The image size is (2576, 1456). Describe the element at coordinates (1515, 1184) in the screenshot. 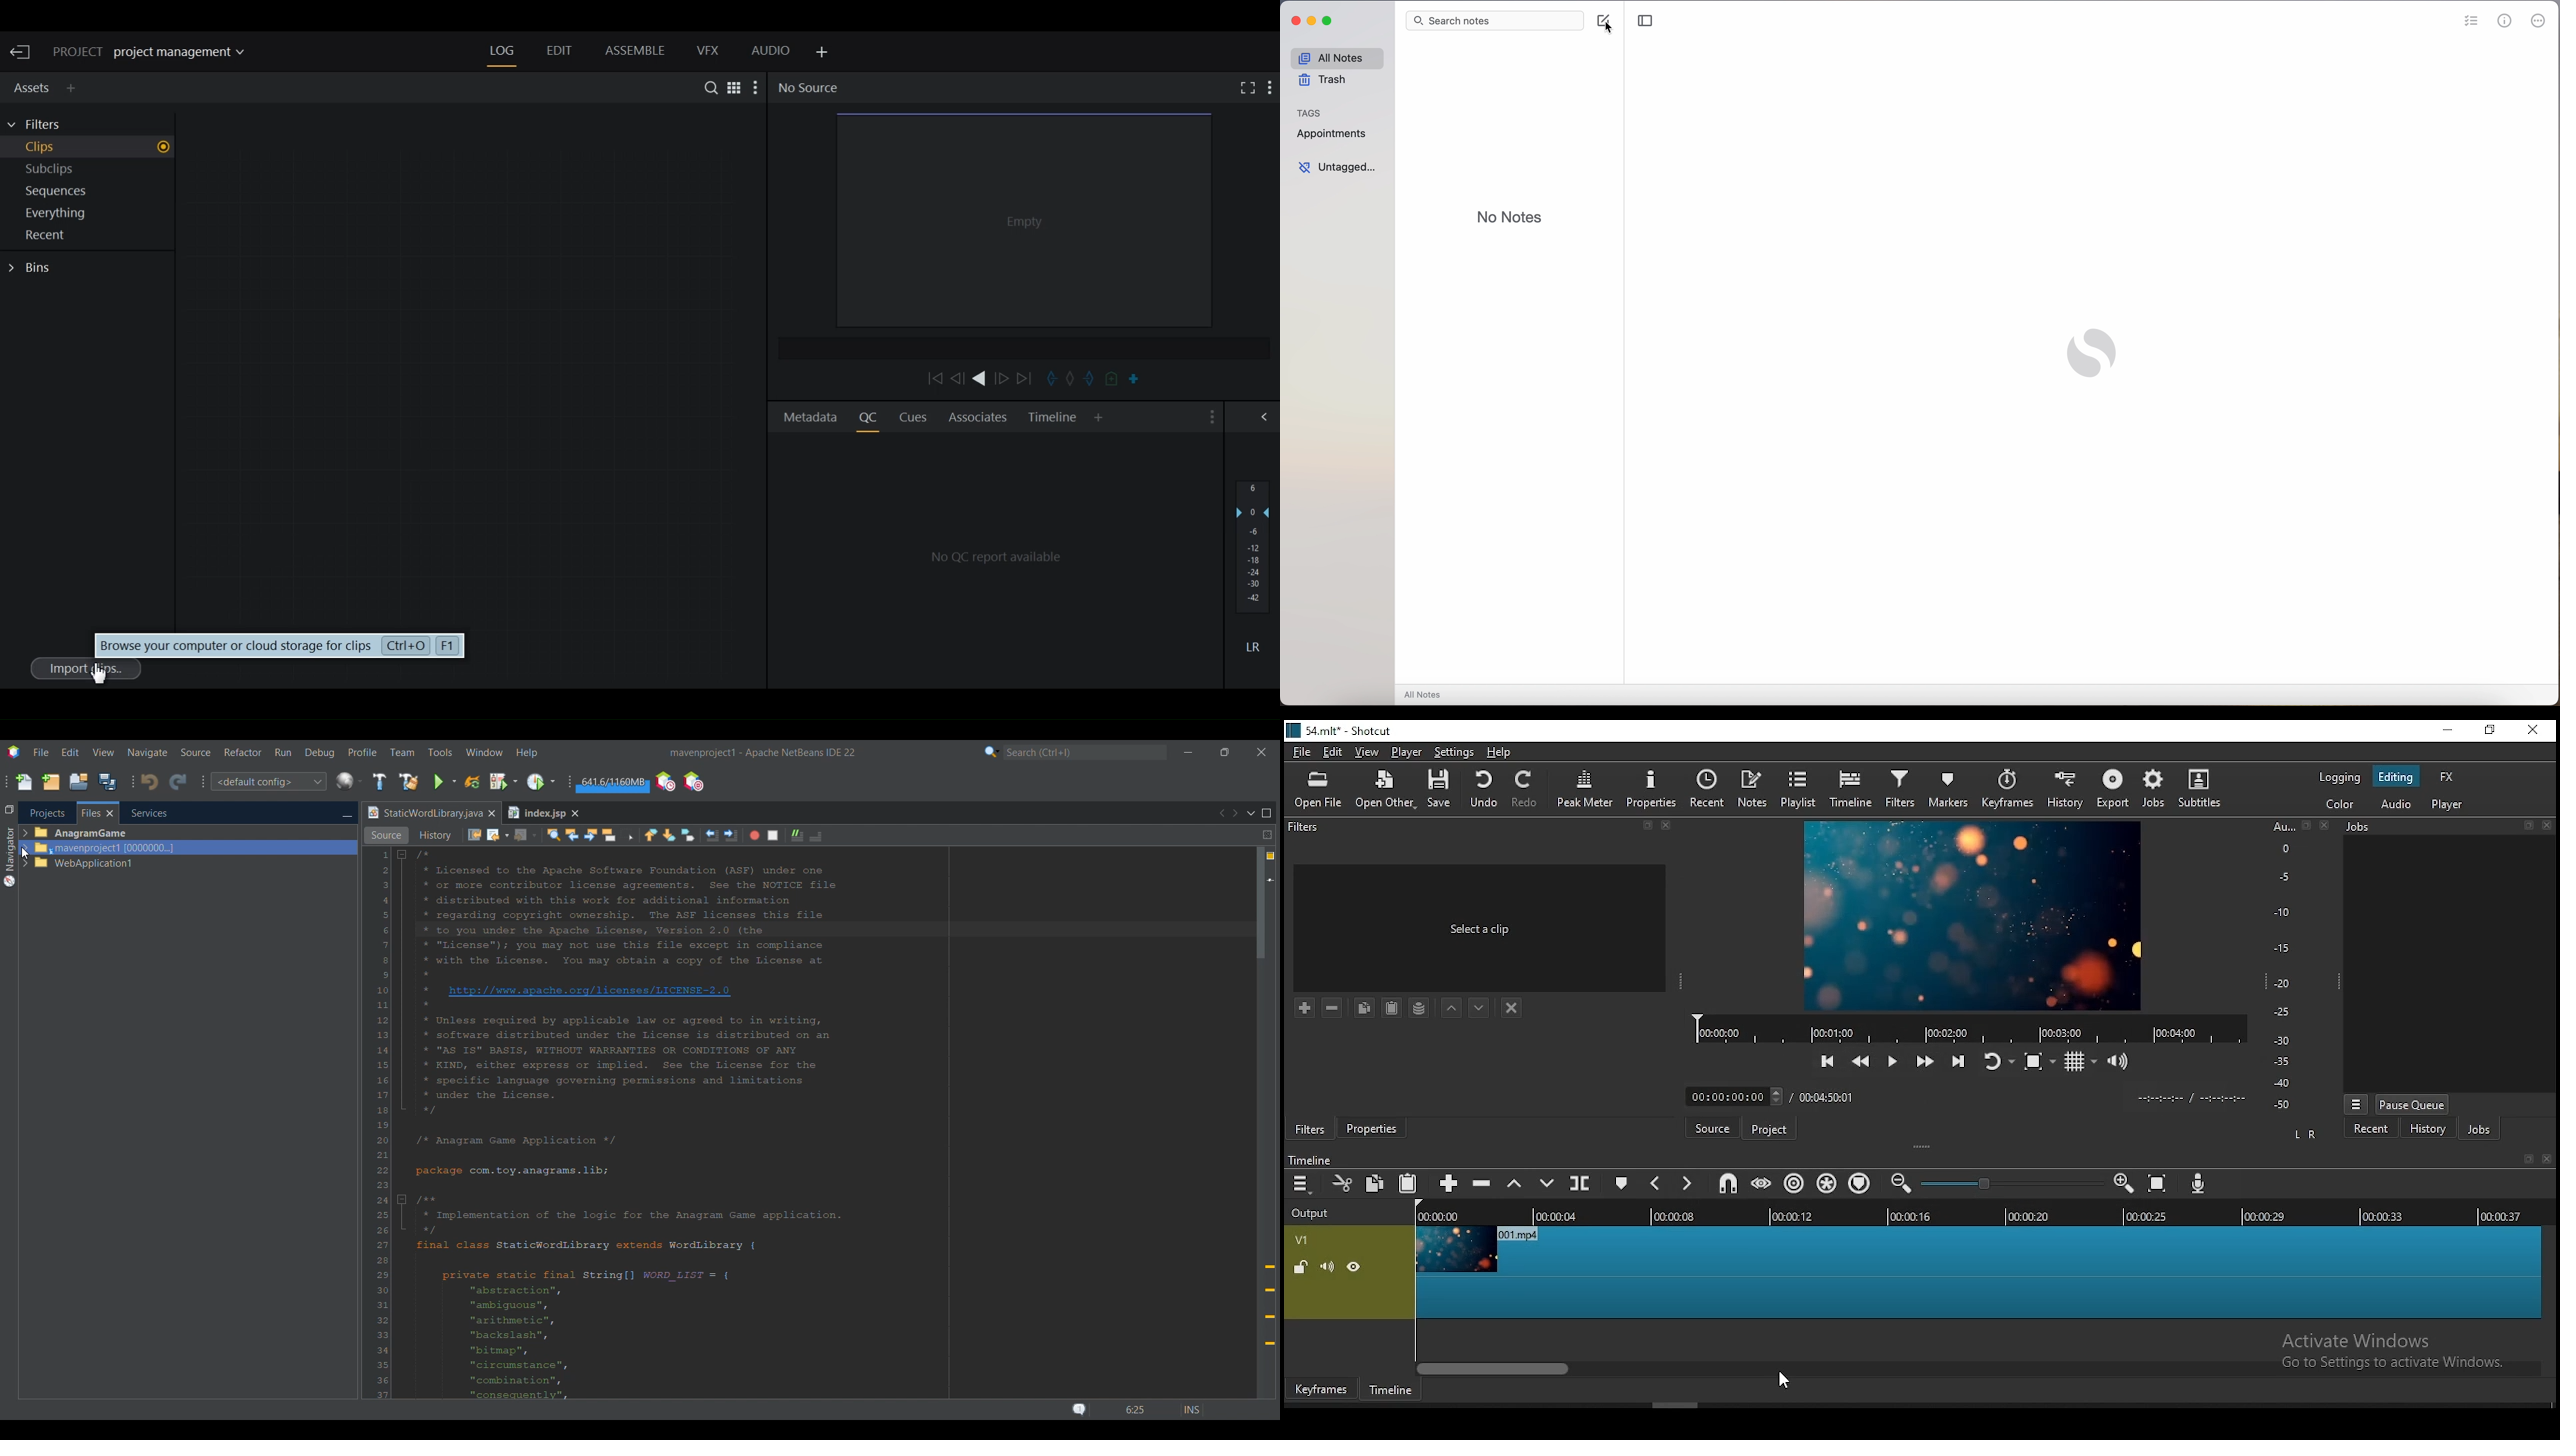

I see `lift` at that location.